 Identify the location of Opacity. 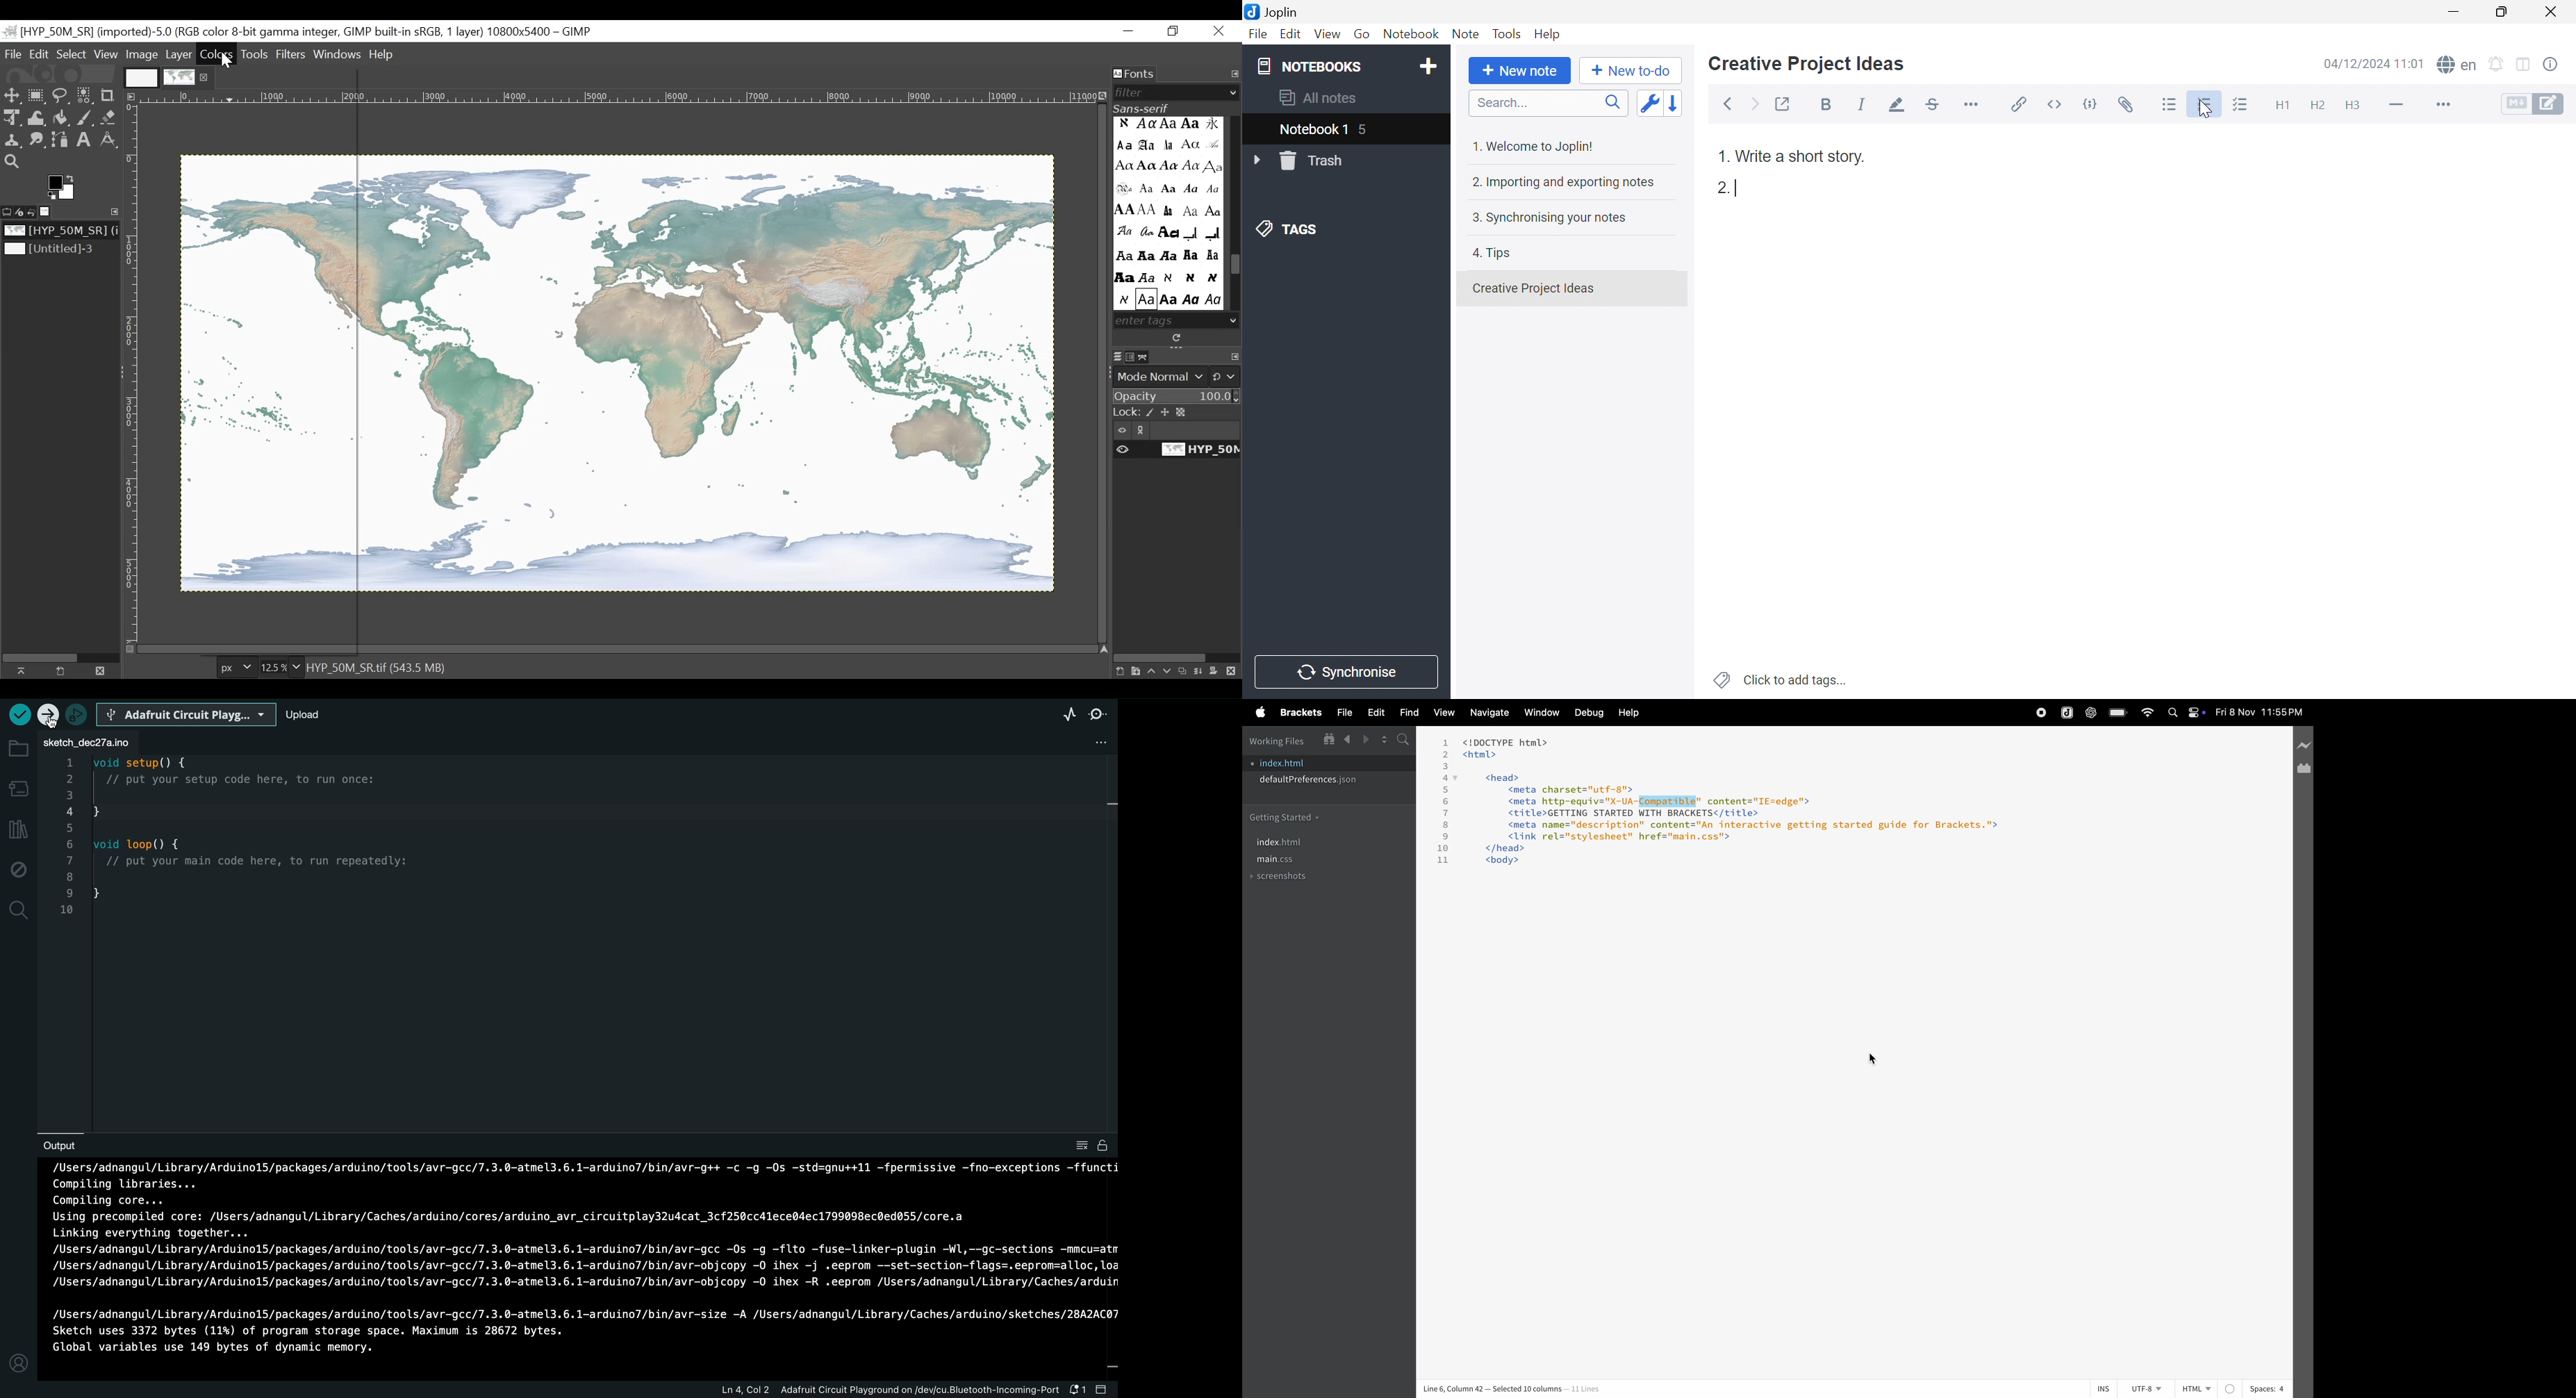
(1177, 397).